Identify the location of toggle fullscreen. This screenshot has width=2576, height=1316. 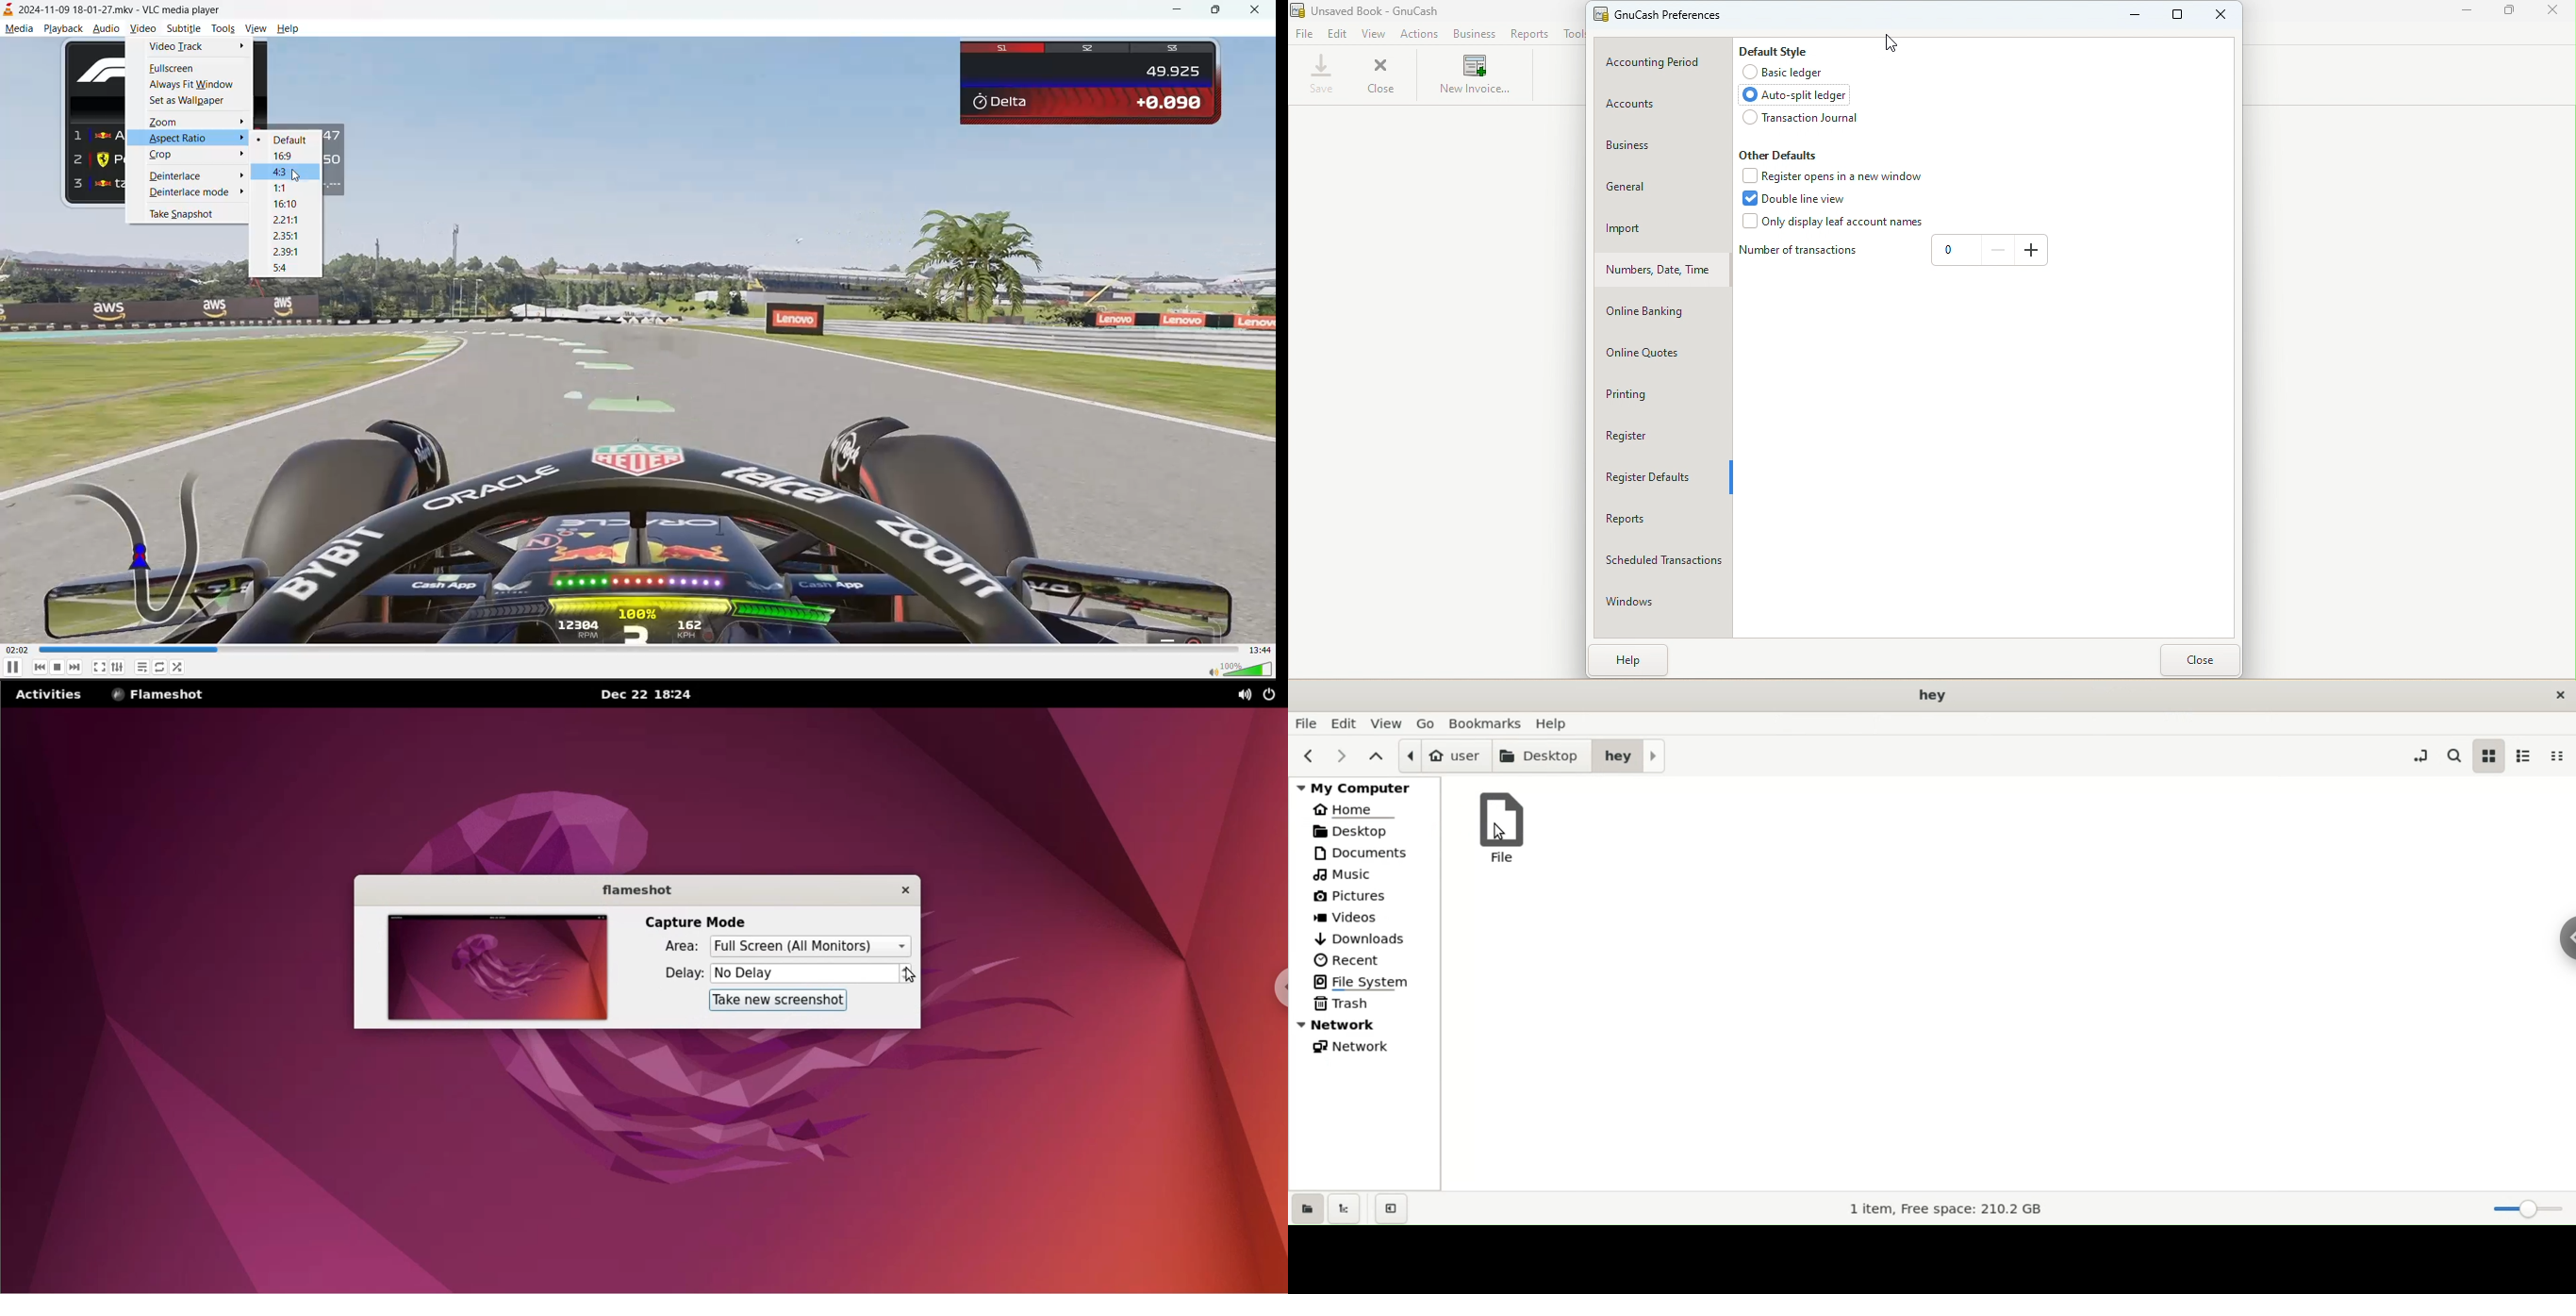
(99, 666).